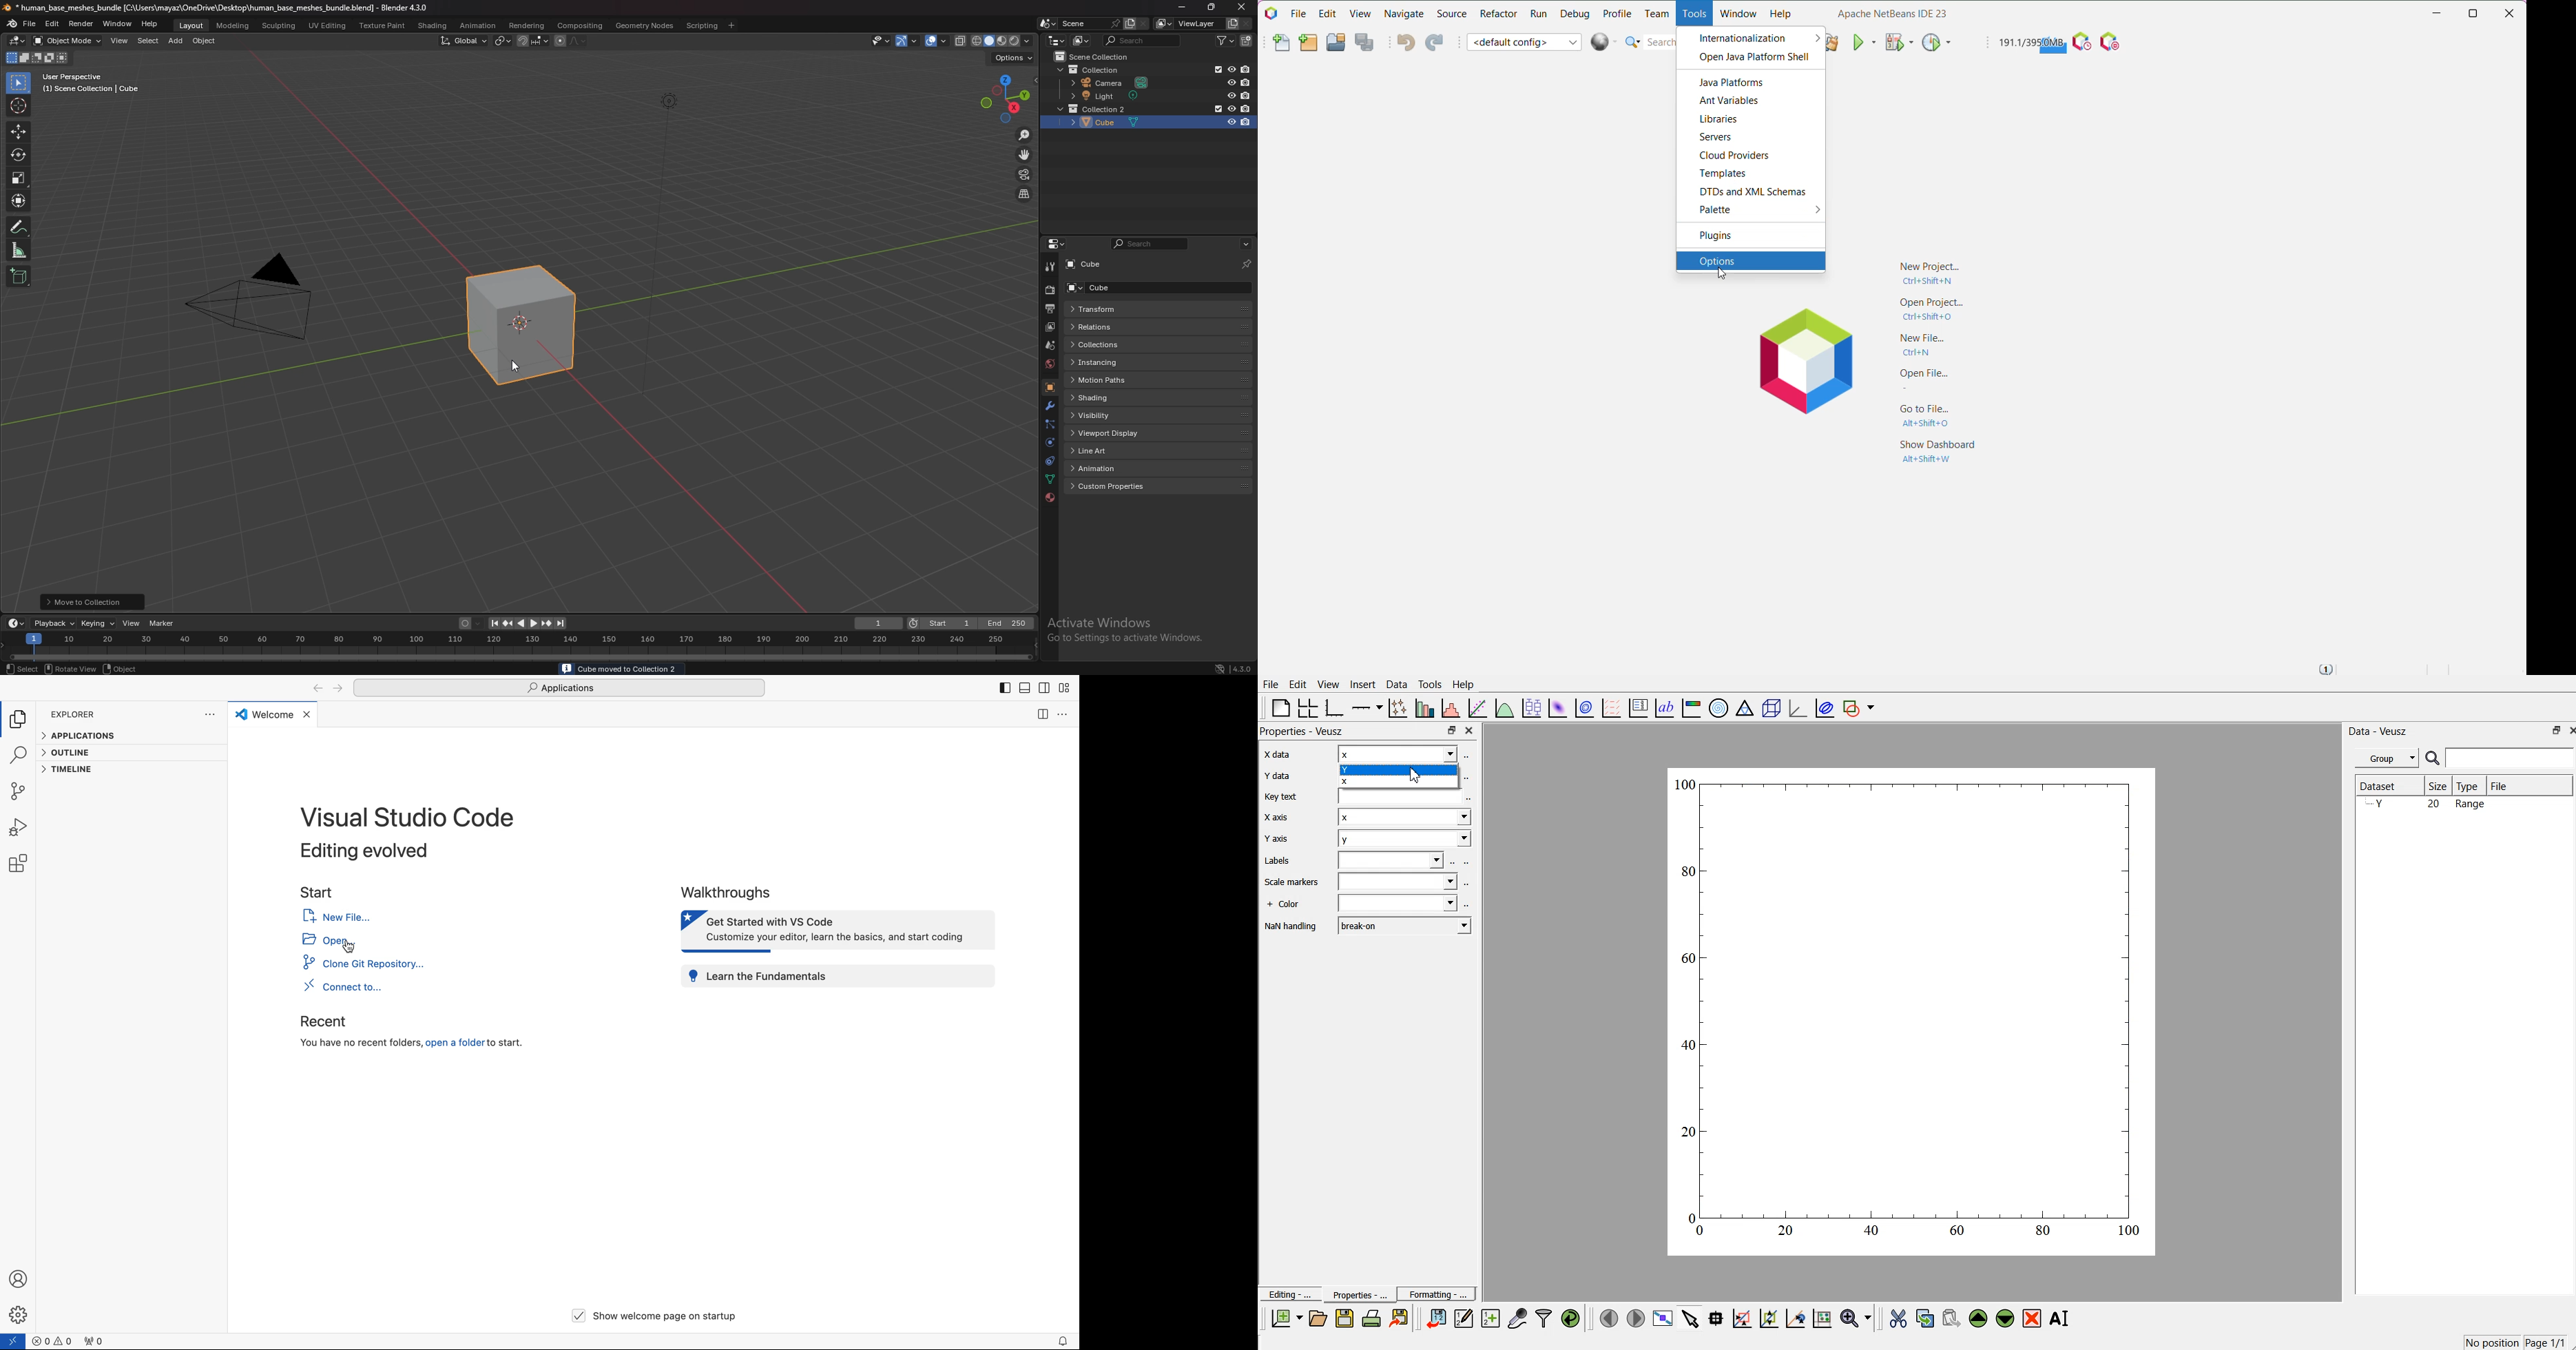 Image resolution: width=2576 pixels, height=1372 pixels. What do you see at coordinates (528, 623) in the screenshot?
I see `play animation` at bounding box center [528, 623].